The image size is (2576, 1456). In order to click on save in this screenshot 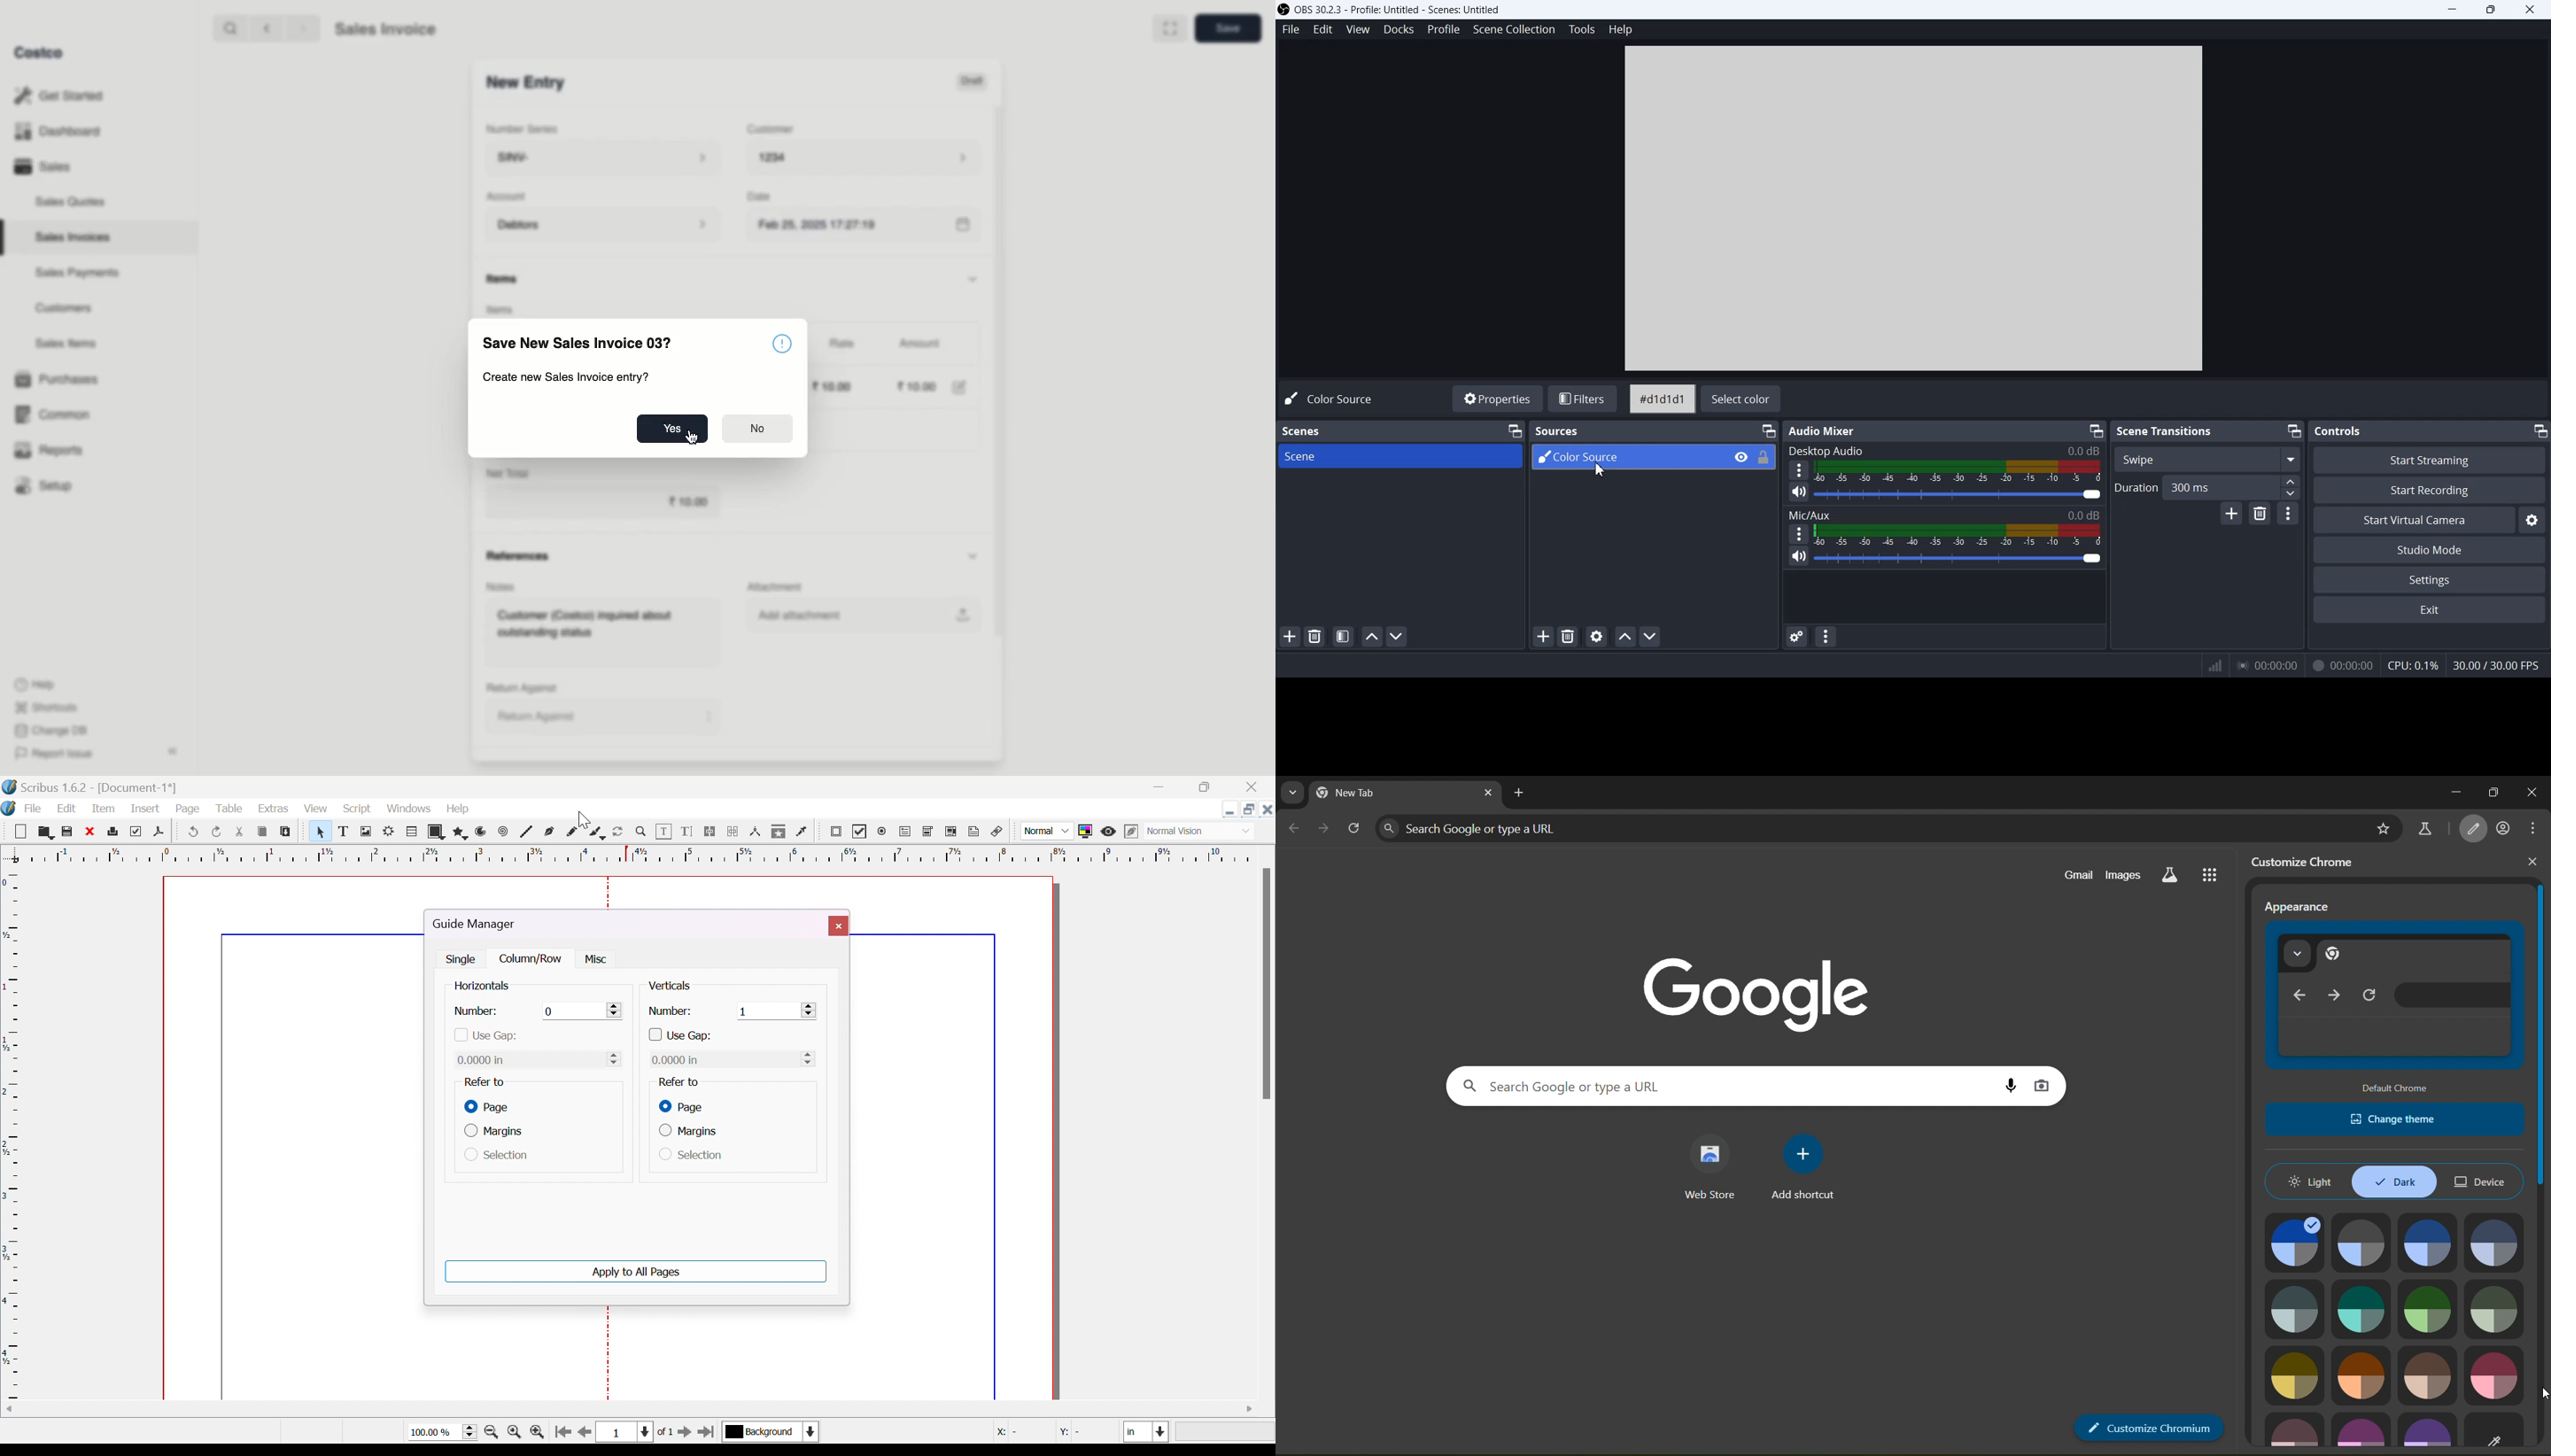, I will do `click(66, 832)`.